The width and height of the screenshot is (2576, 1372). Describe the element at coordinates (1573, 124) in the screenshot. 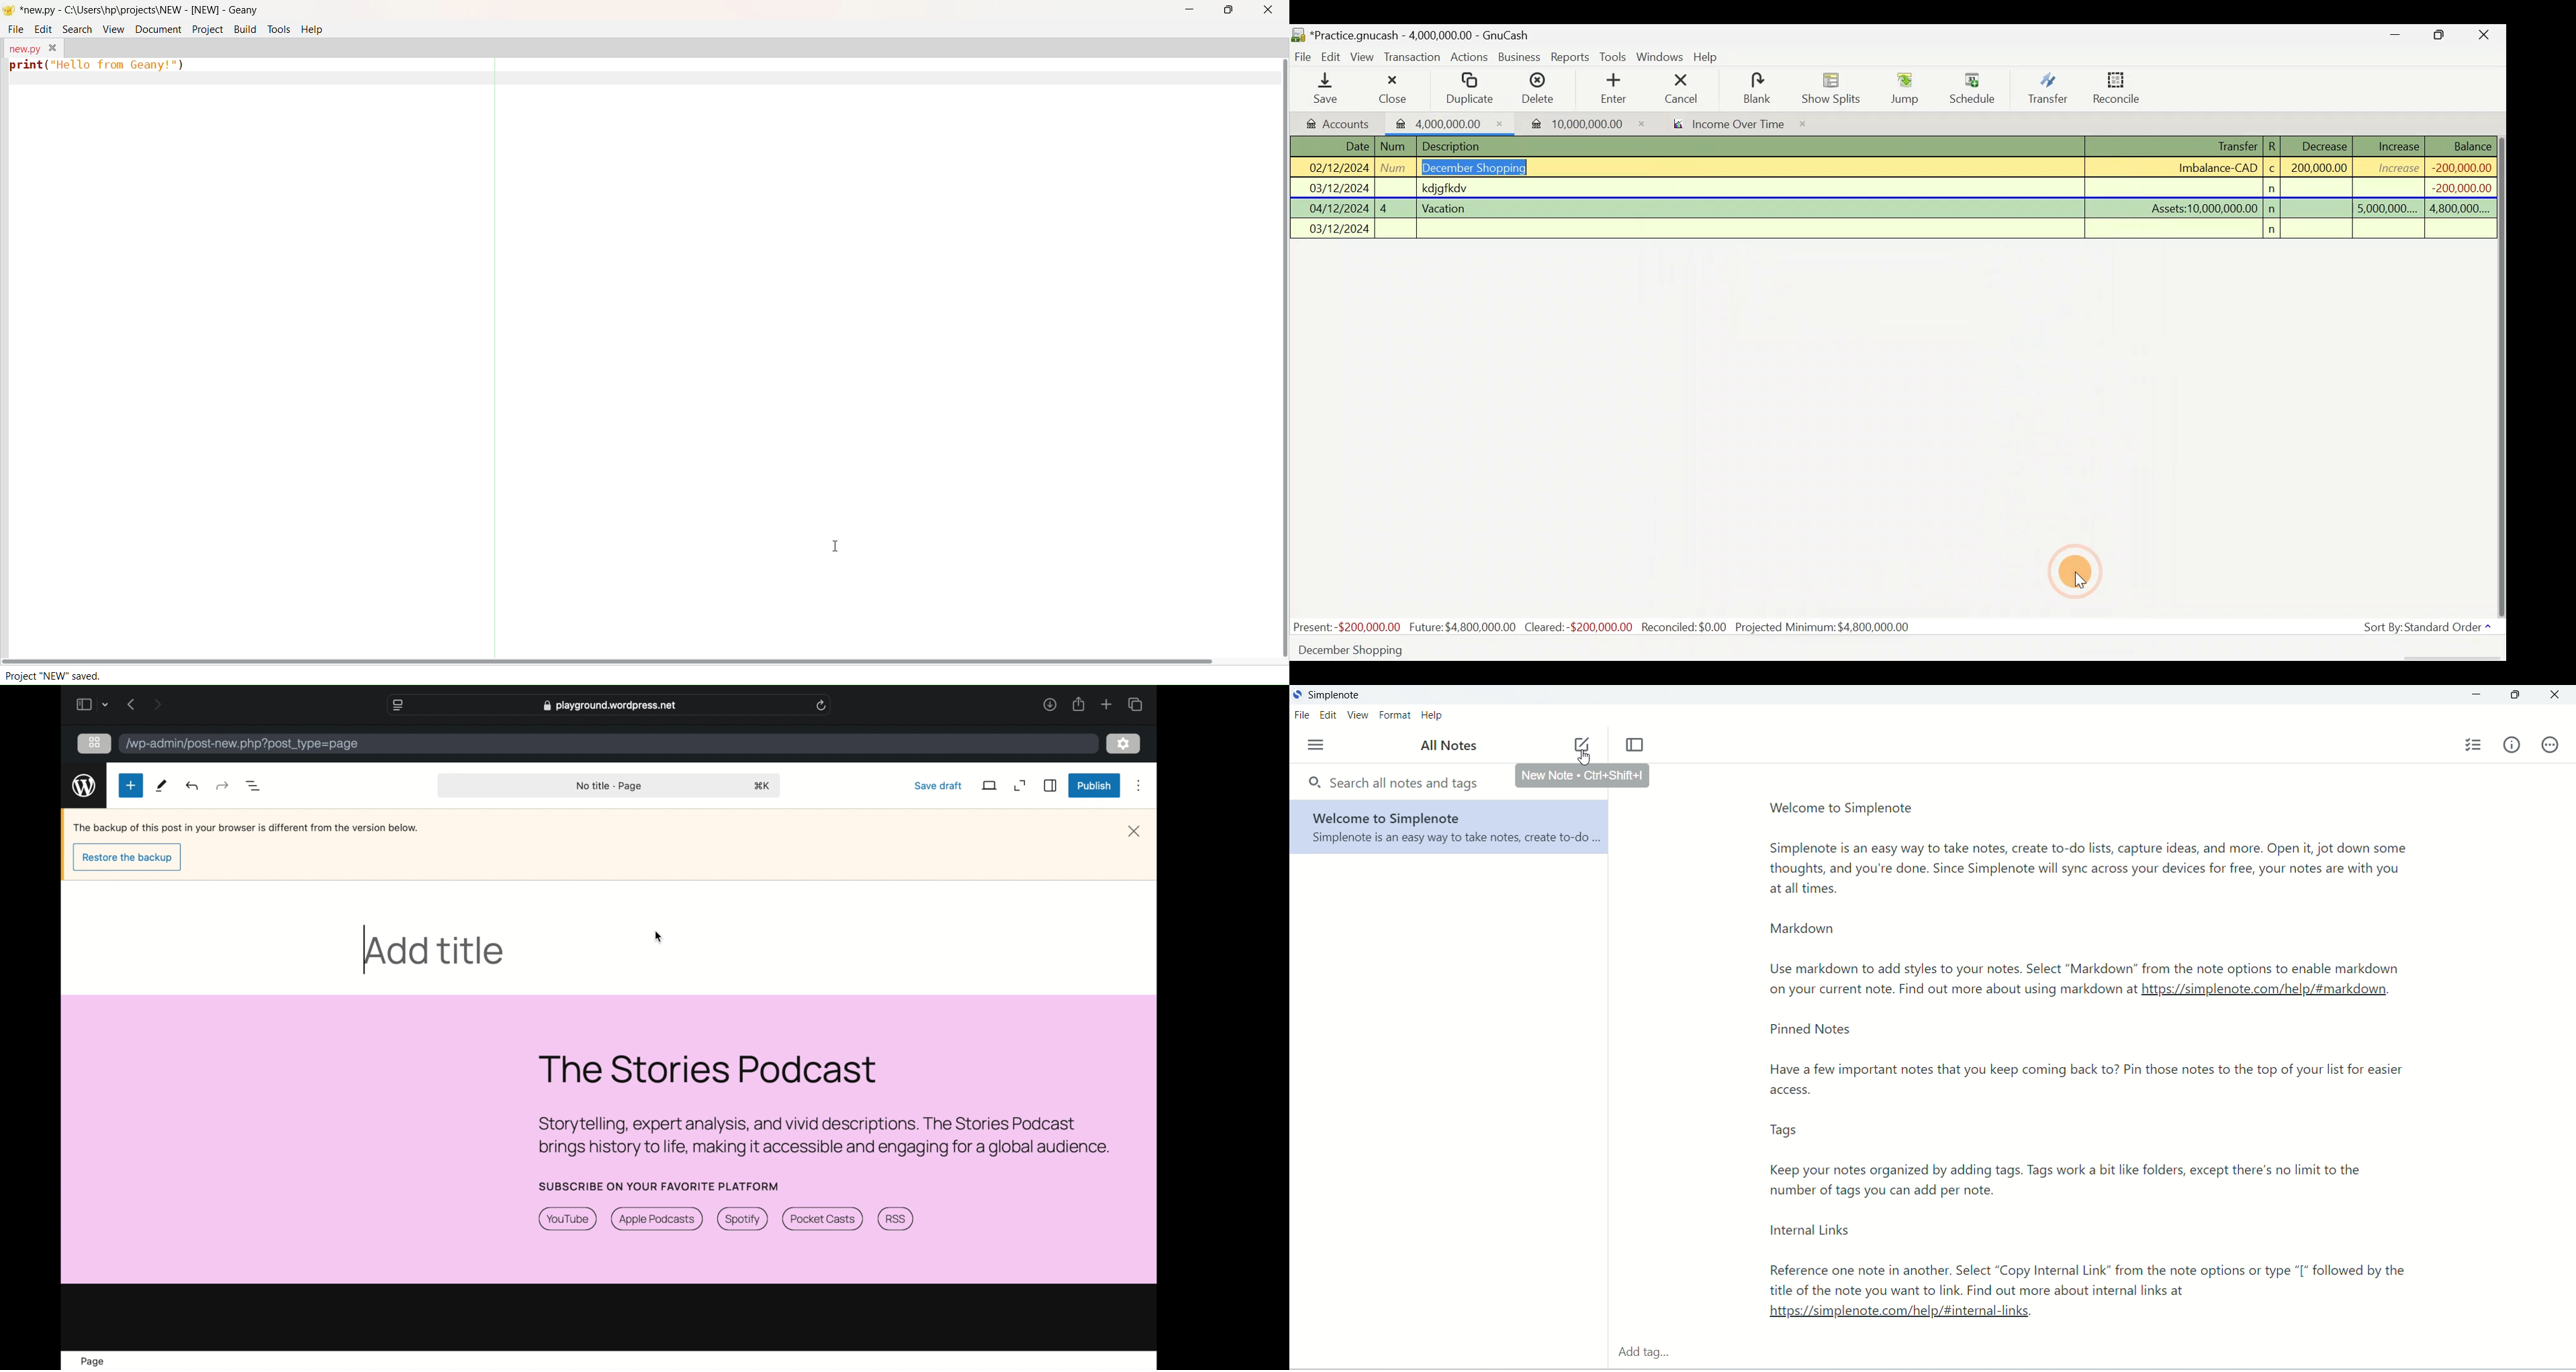

I see `Imported transaction 2` at that location.